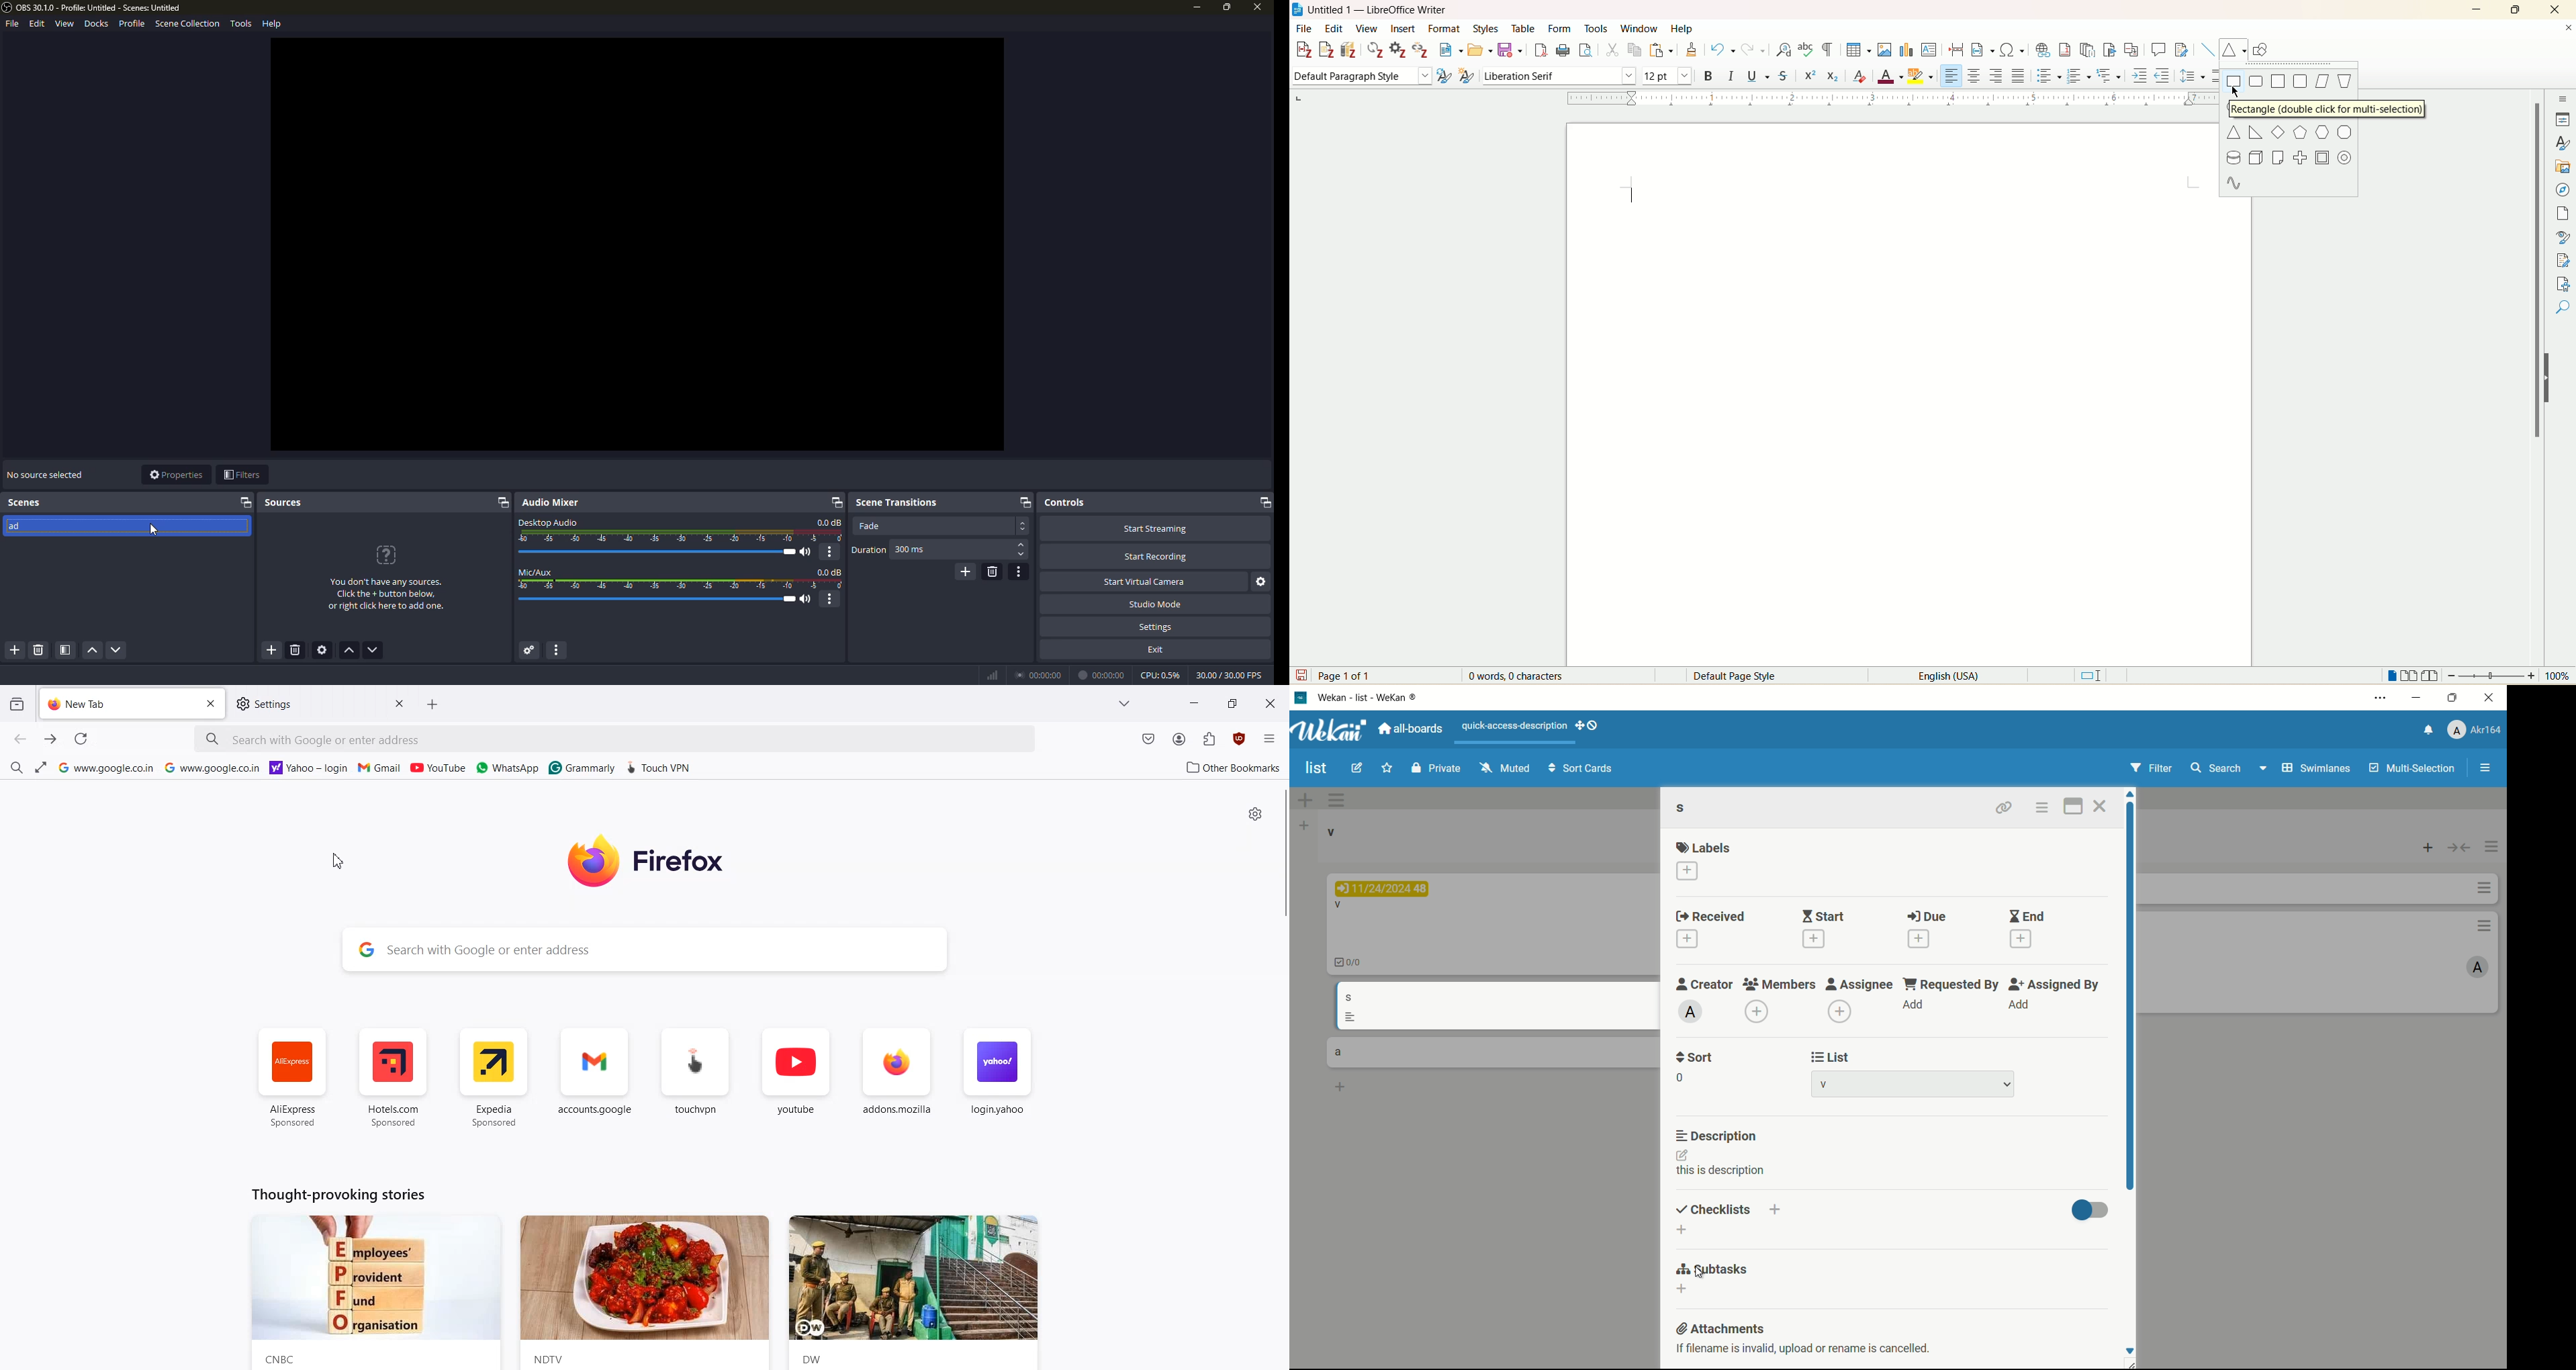  I want to click on fade, so click(869, 526).